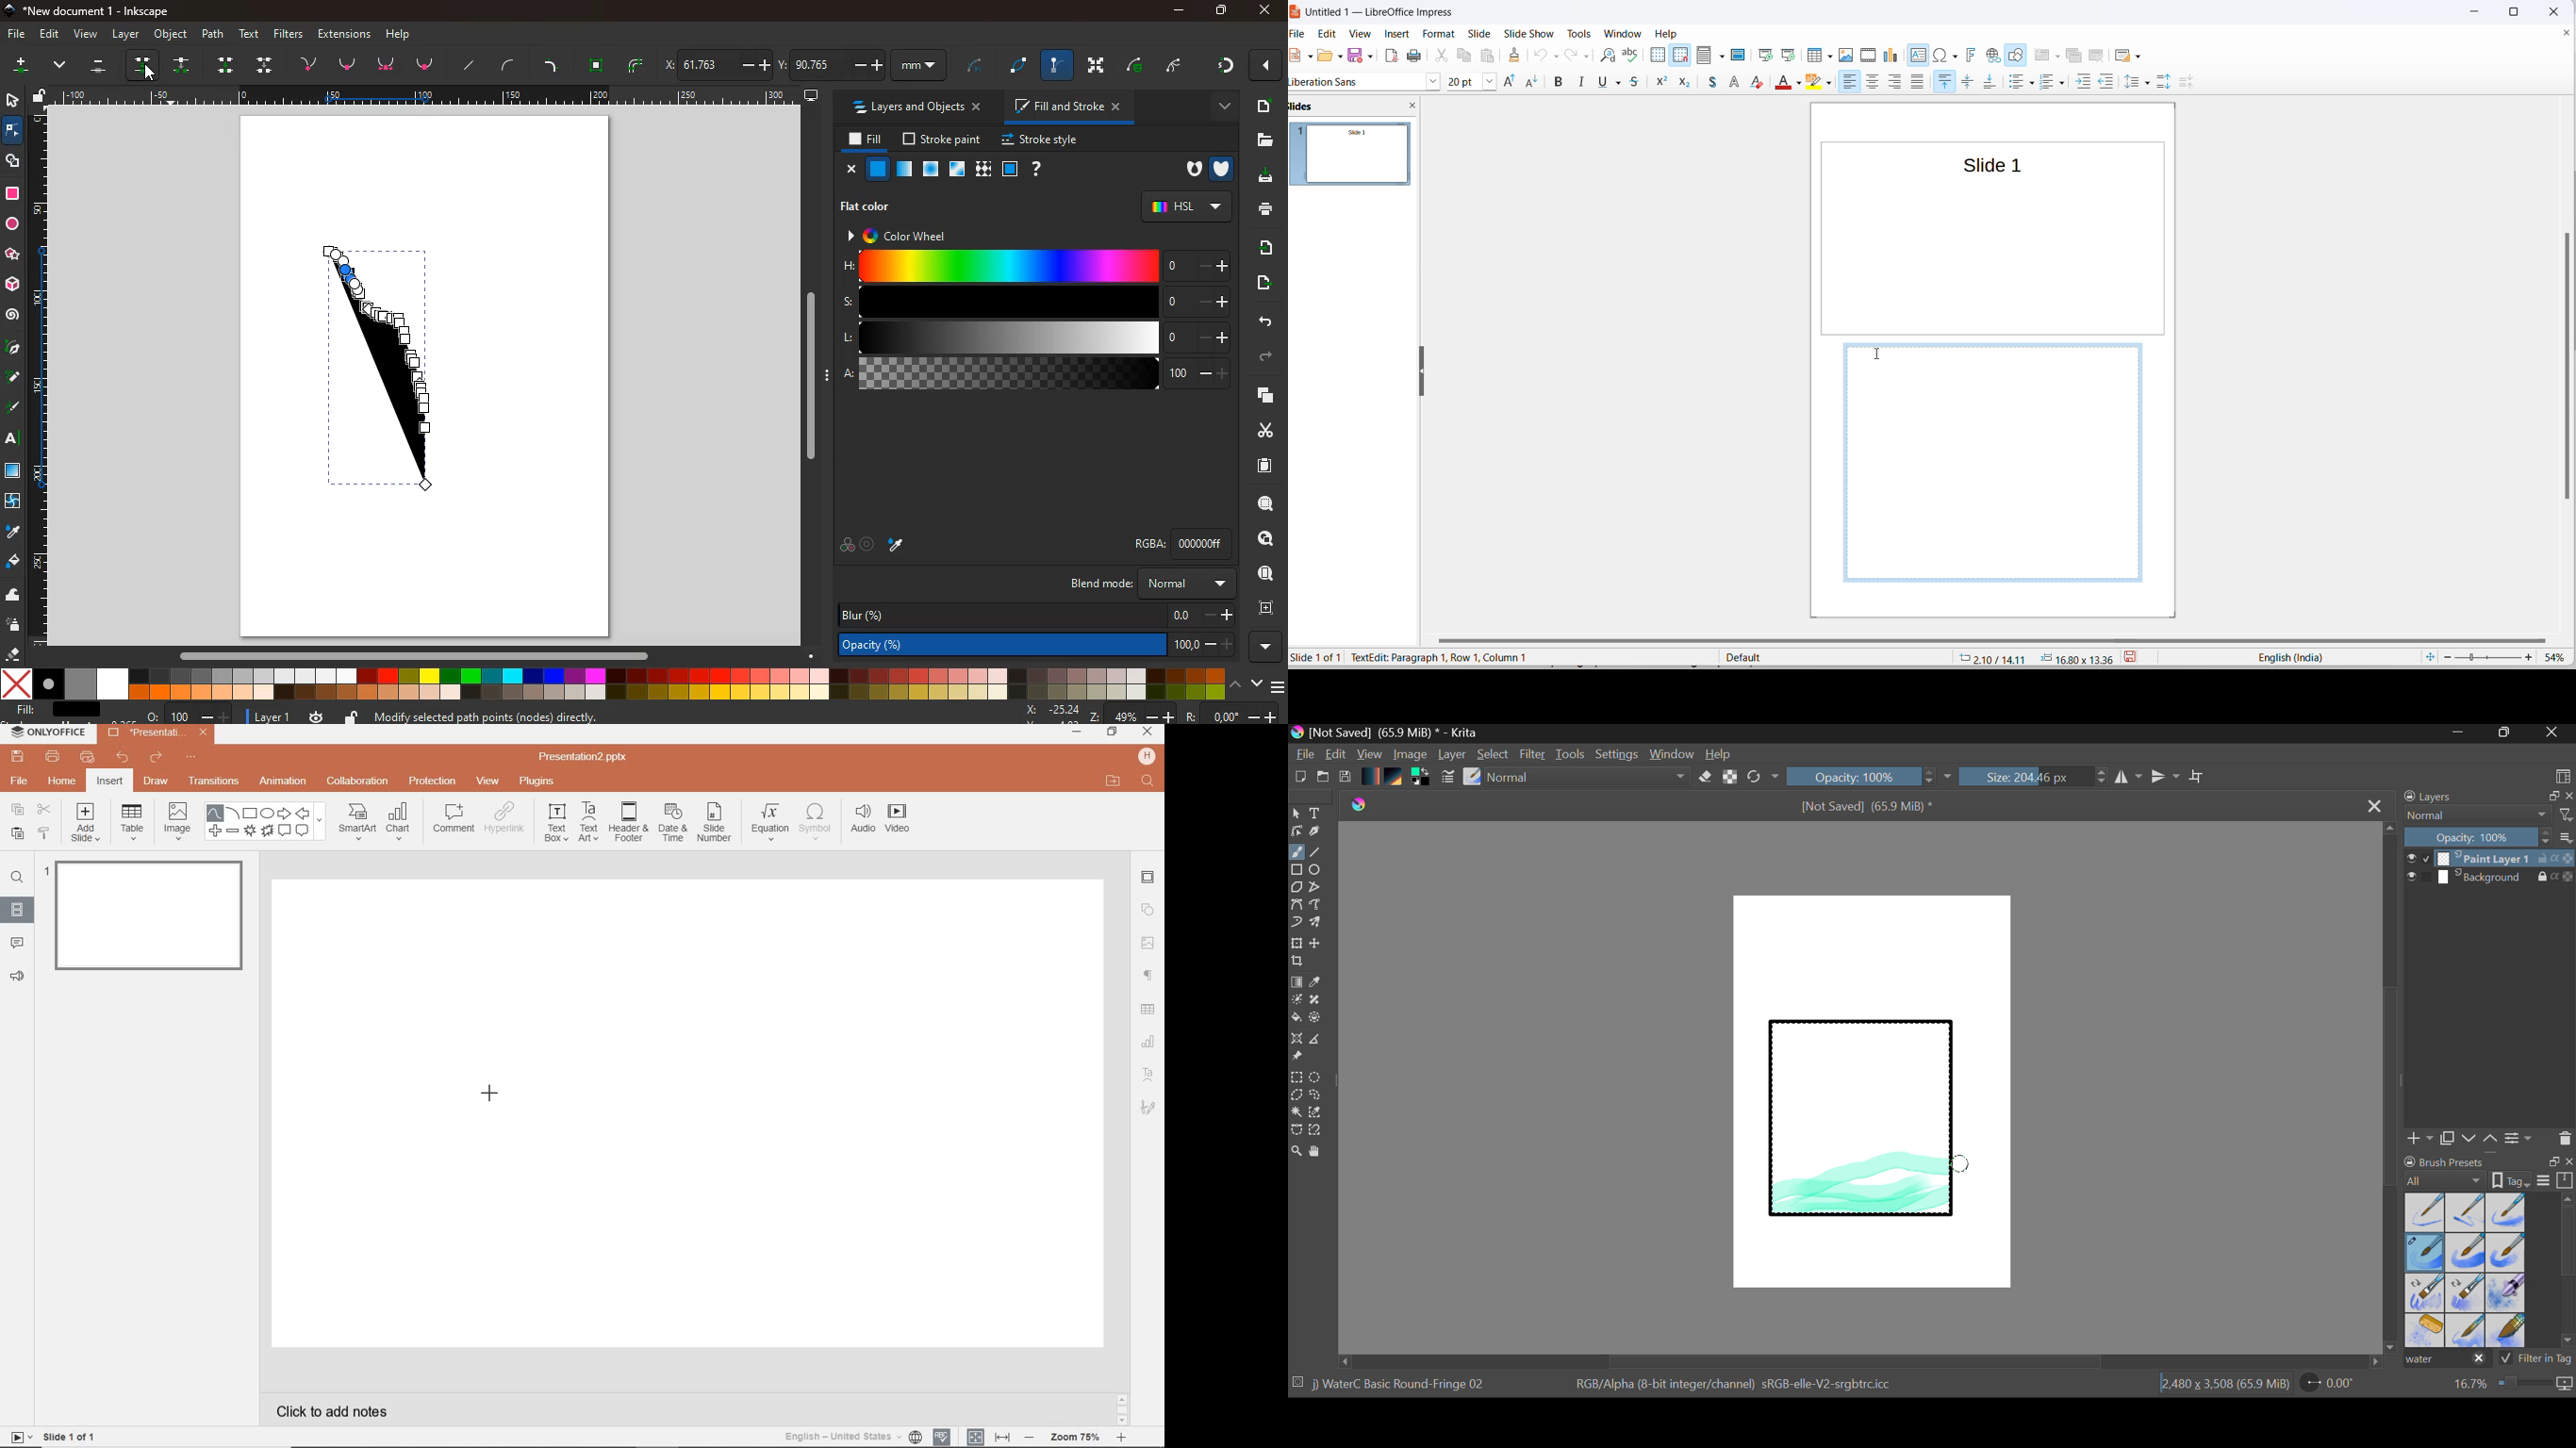 The image size is (2576, 1456). Describe the element at coordinates (1296, 853) in the screenshot. I see `Paintbrush` at that location.